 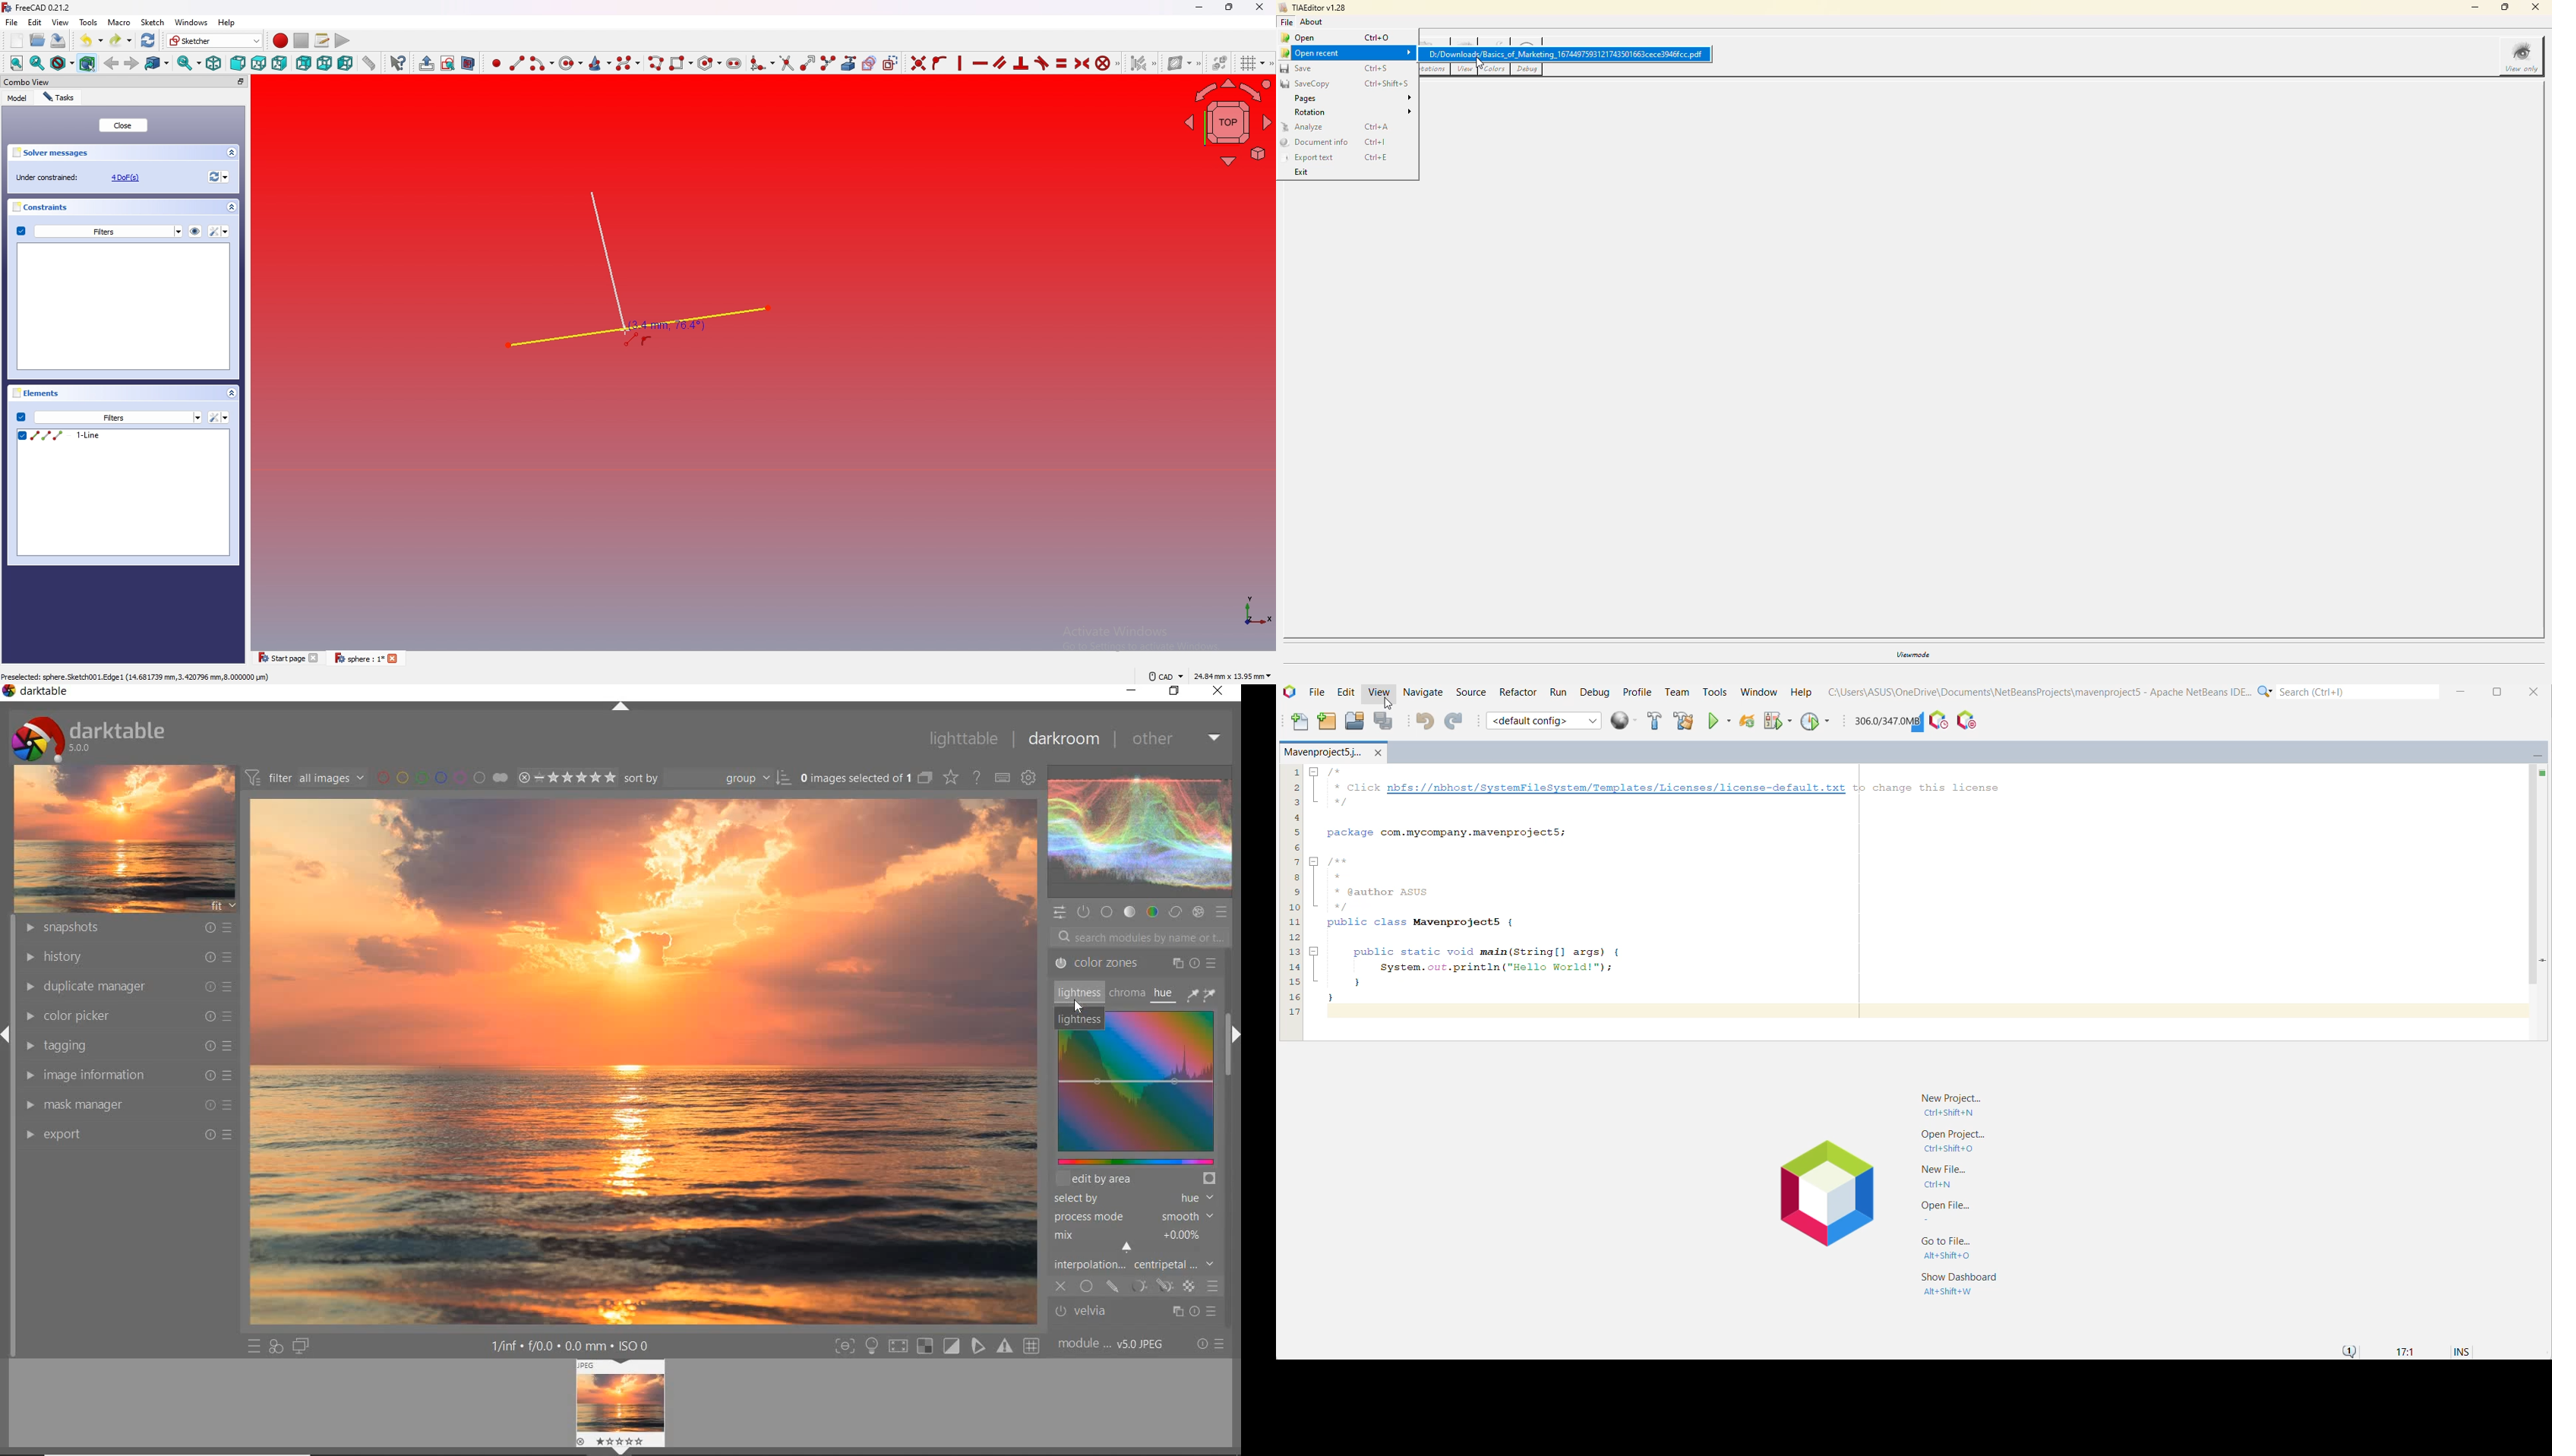 What do you see at coordinates (1218, 63) in the screenshot?
I see `Switch virtual space` at bounding box center [1218, 63].